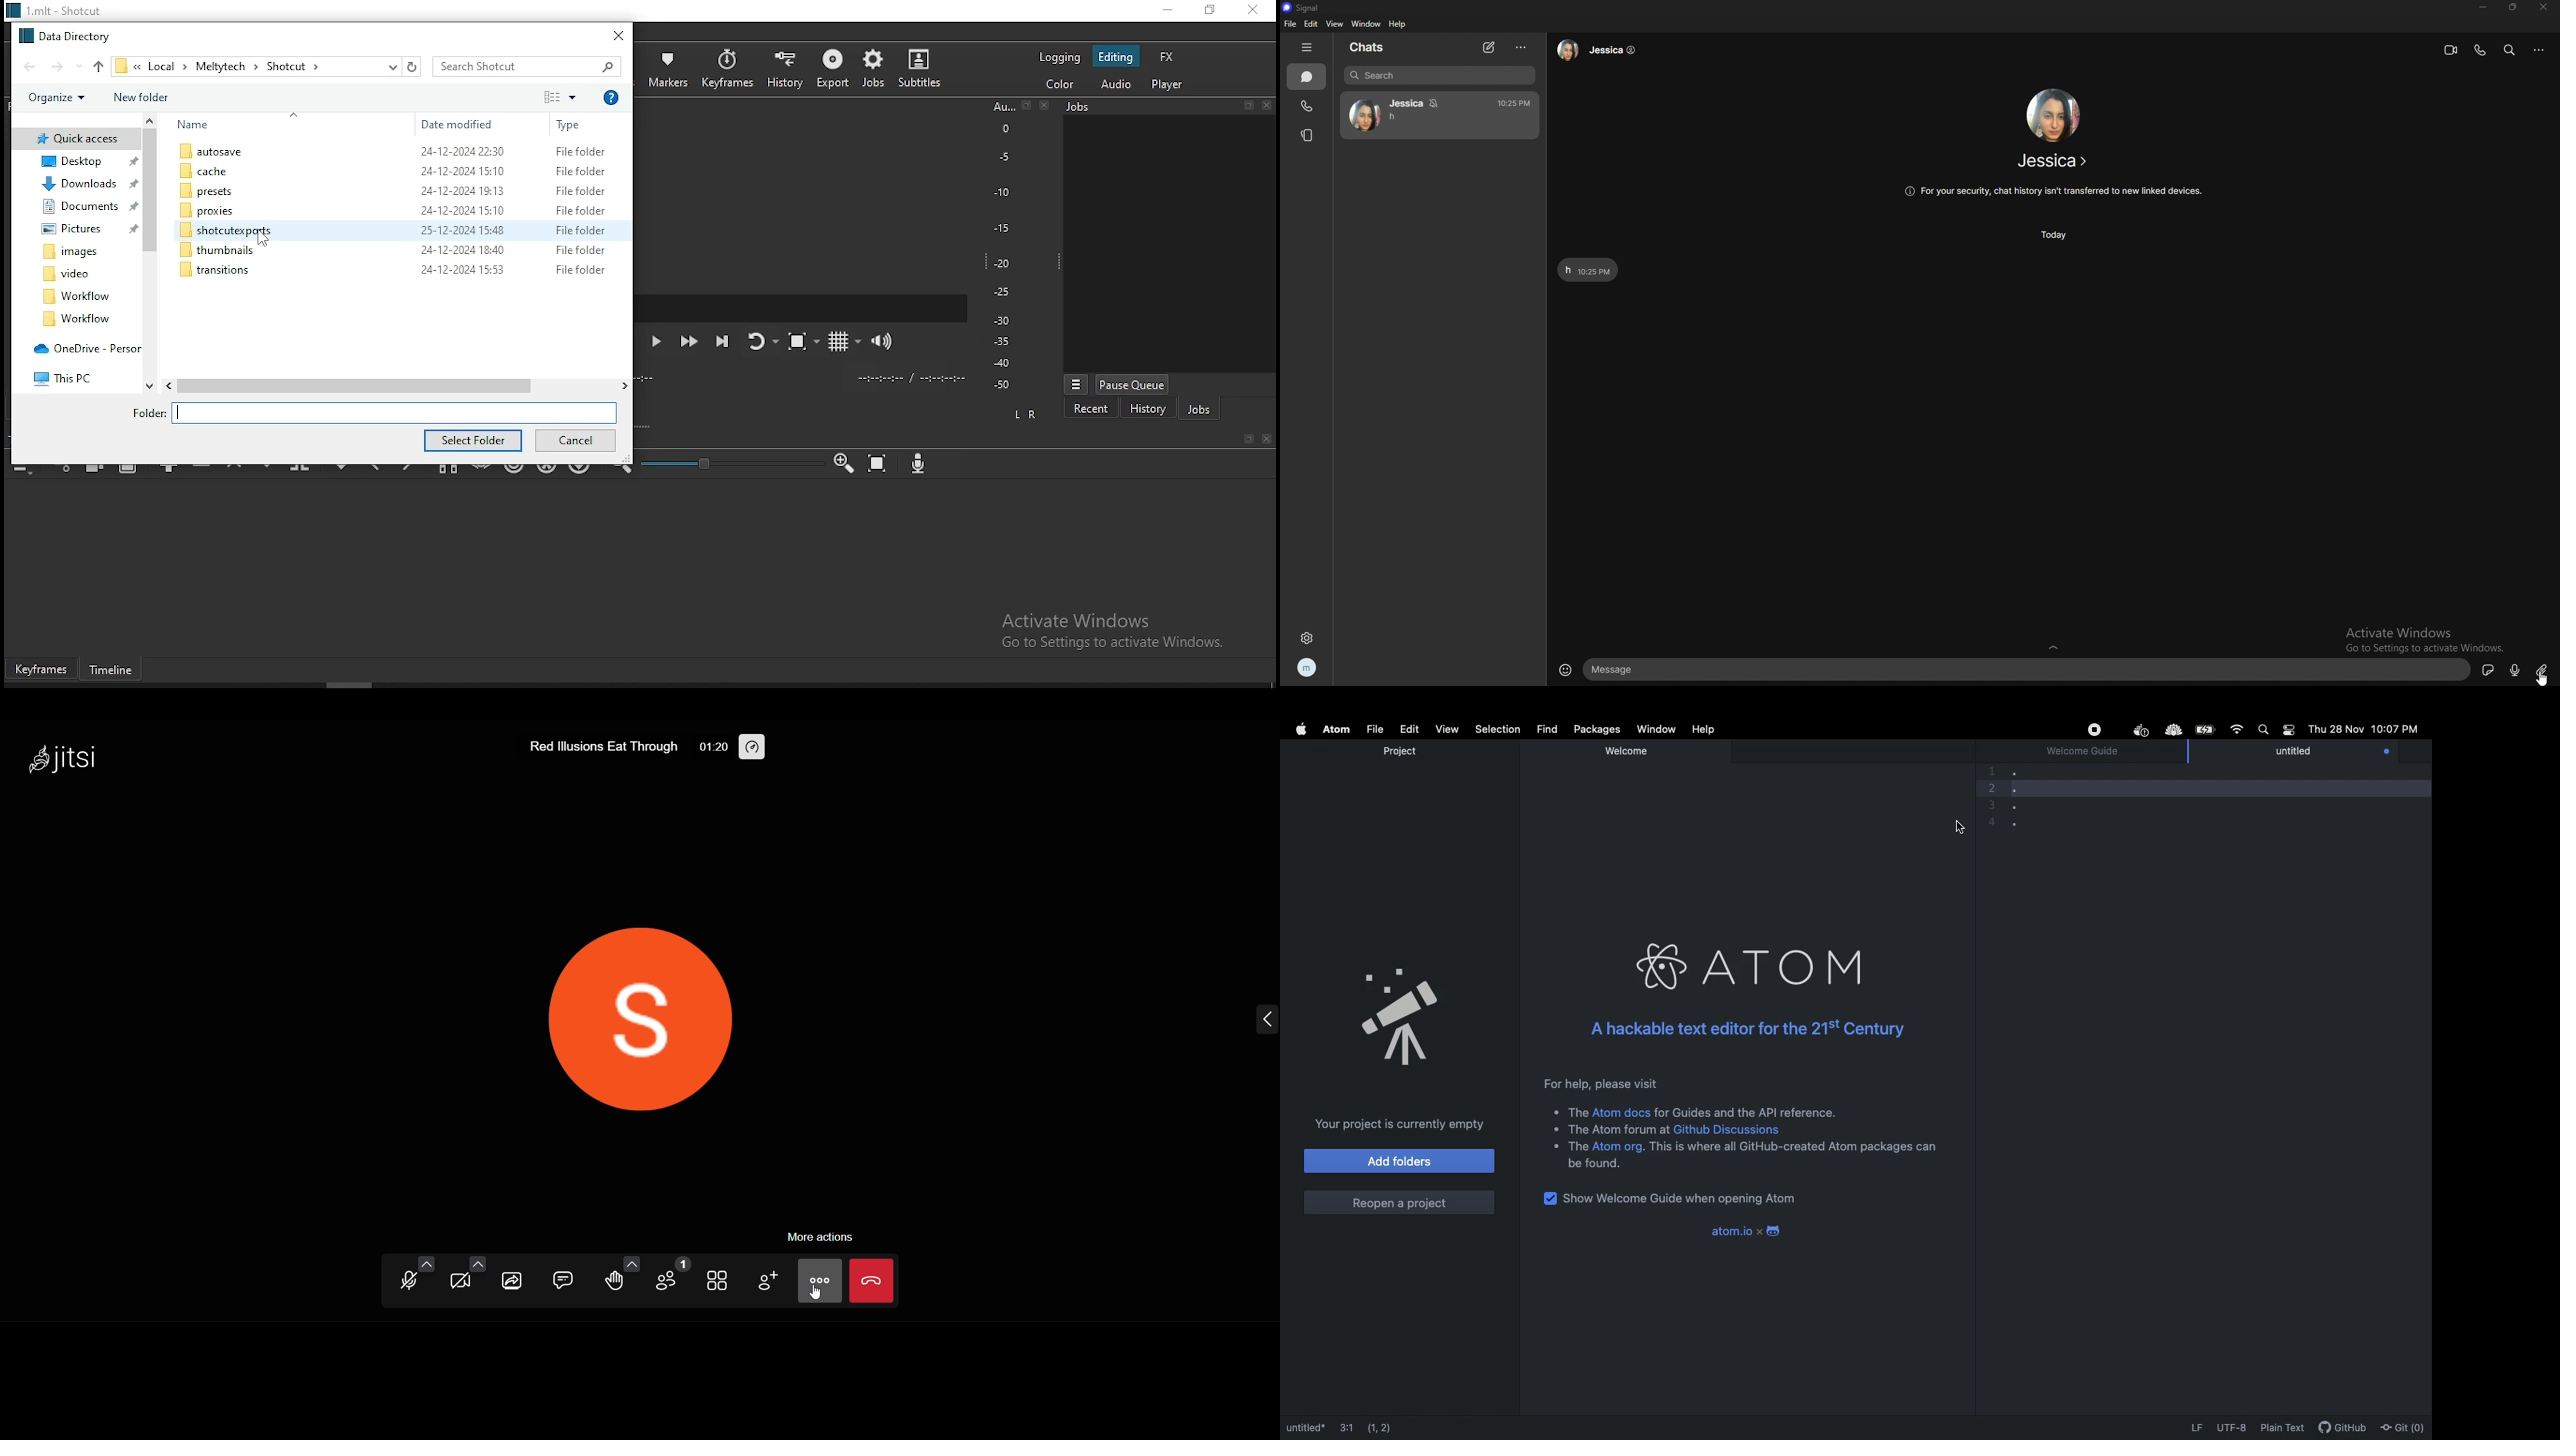 This screenshot has width=2576, height=1456. What do you see at coordinates (2138, 731) in the screenshot?
I see `Docker` at bounding box center [2138, 731].